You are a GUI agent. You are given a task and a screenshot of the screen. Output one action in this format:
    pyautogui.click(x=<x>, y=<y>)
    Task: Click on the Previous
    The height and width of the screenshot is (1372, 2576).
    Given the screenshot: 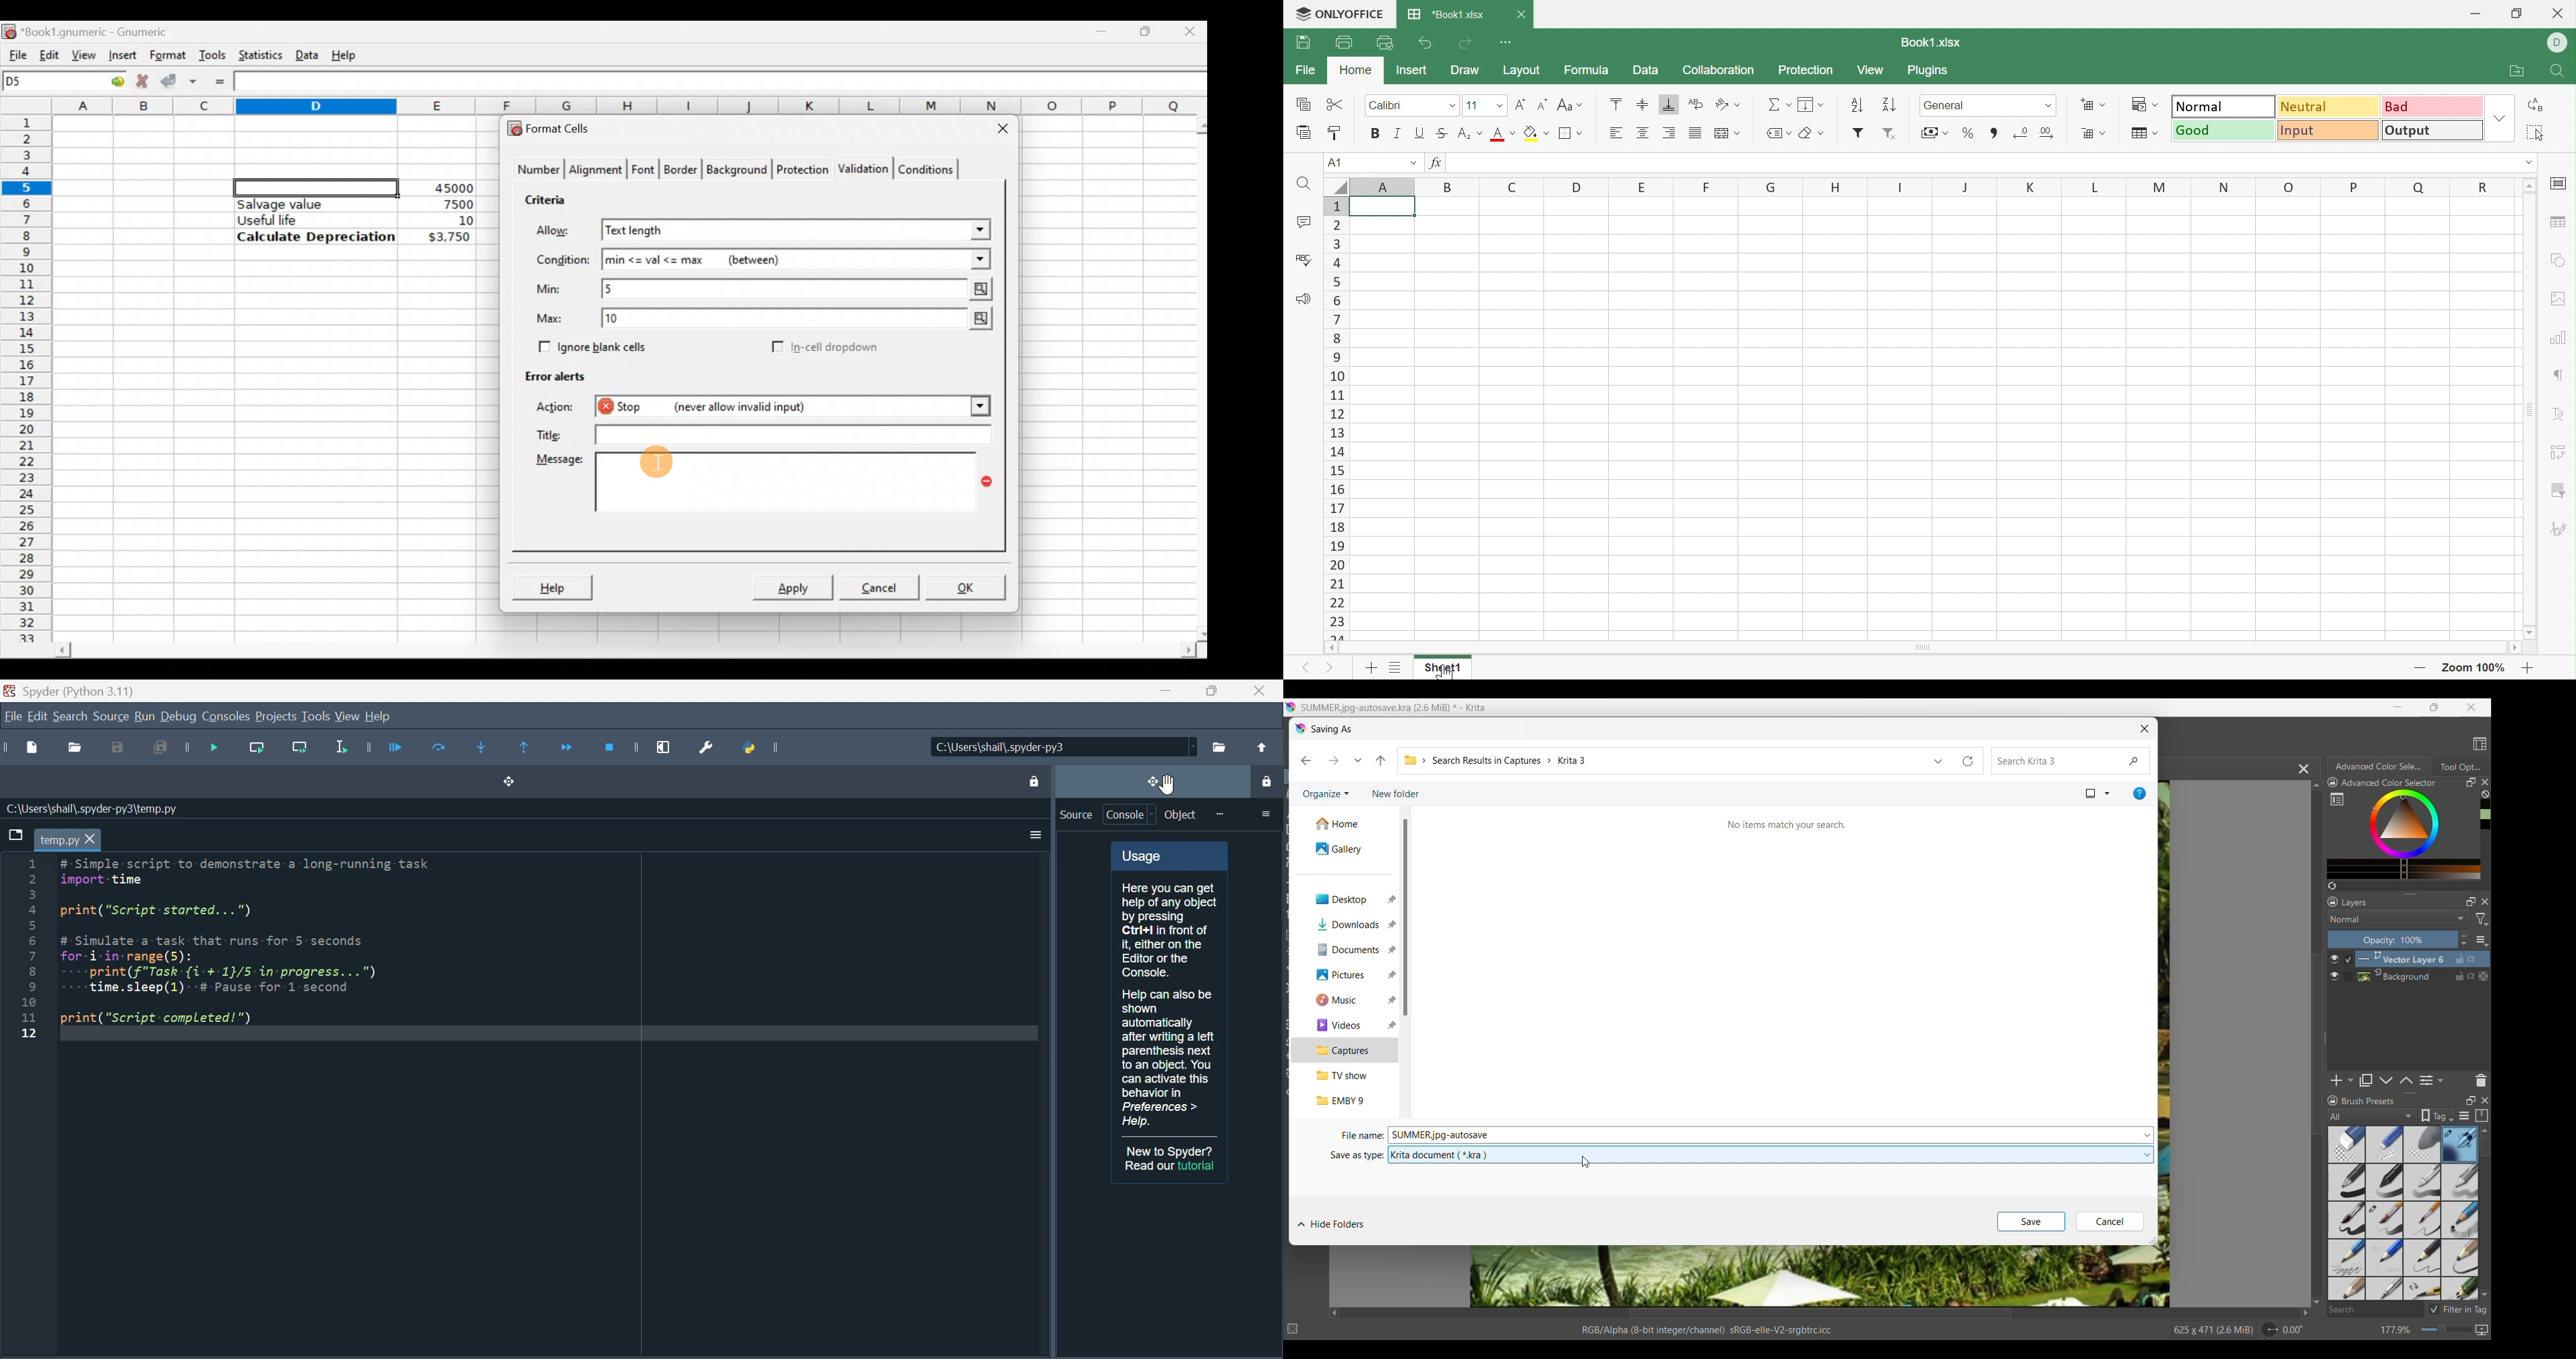 What is the action you would take?
    pyautogui.click(x=1308, y=666)
    